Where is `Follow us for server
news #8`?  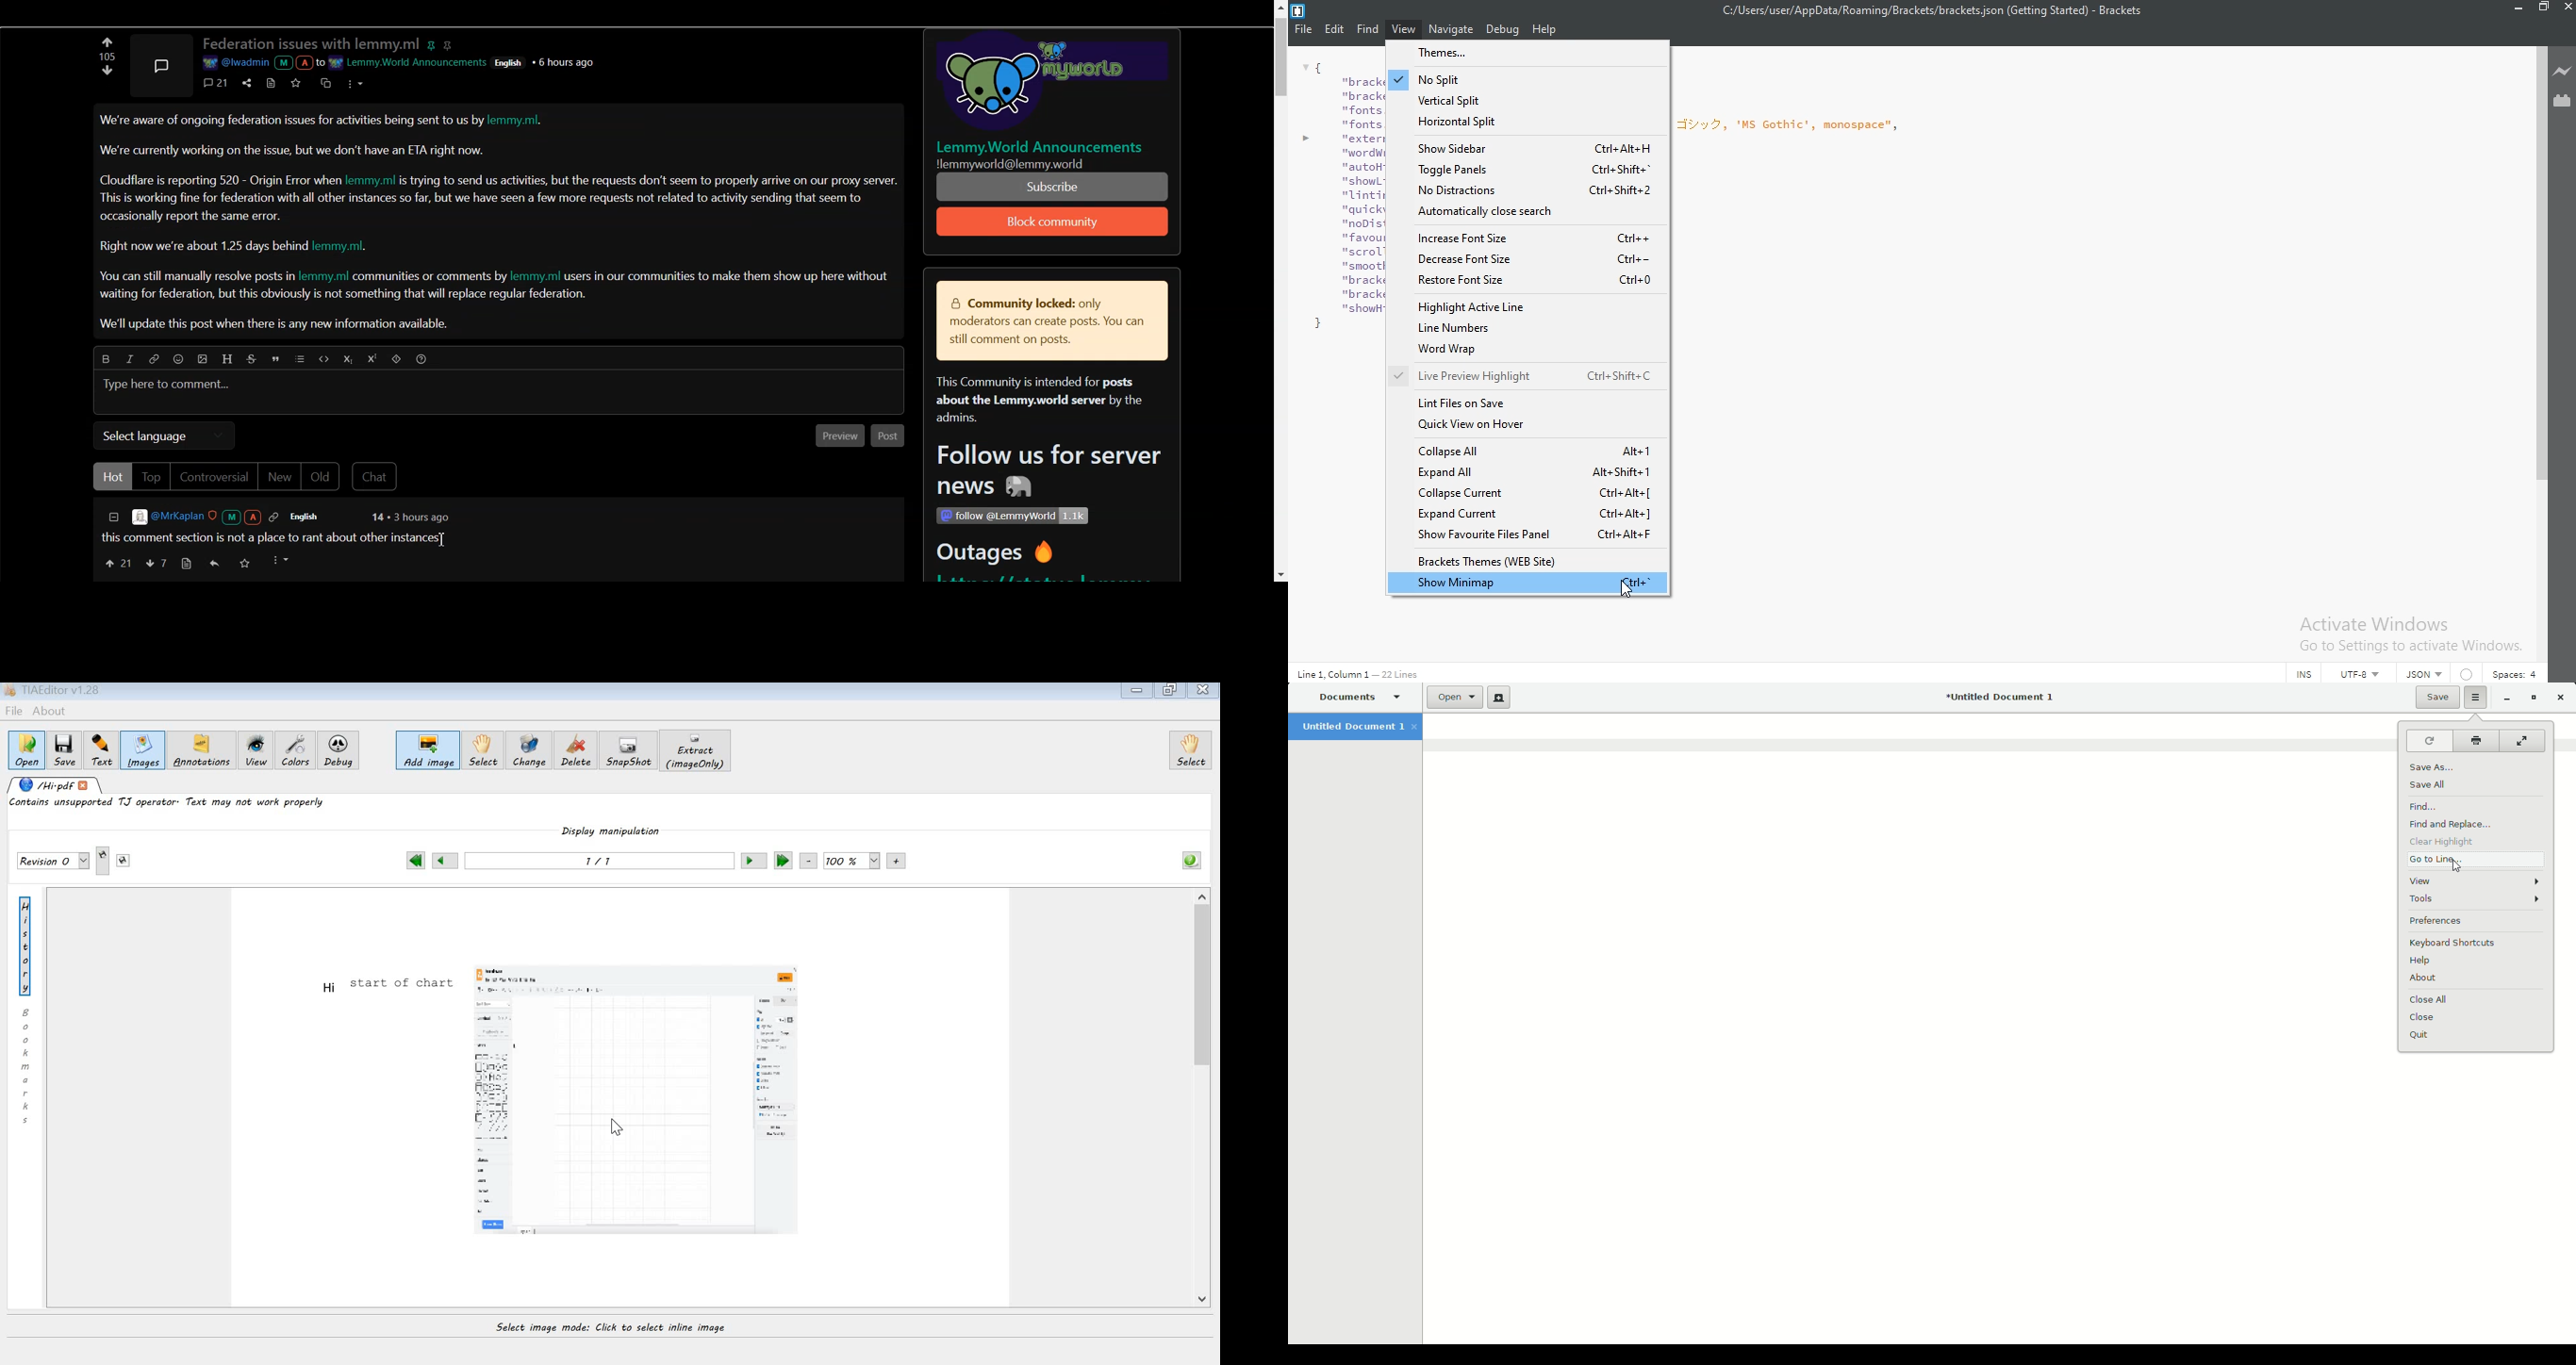 Follow us for server
news #8 is located at coordinates (1044, 473).